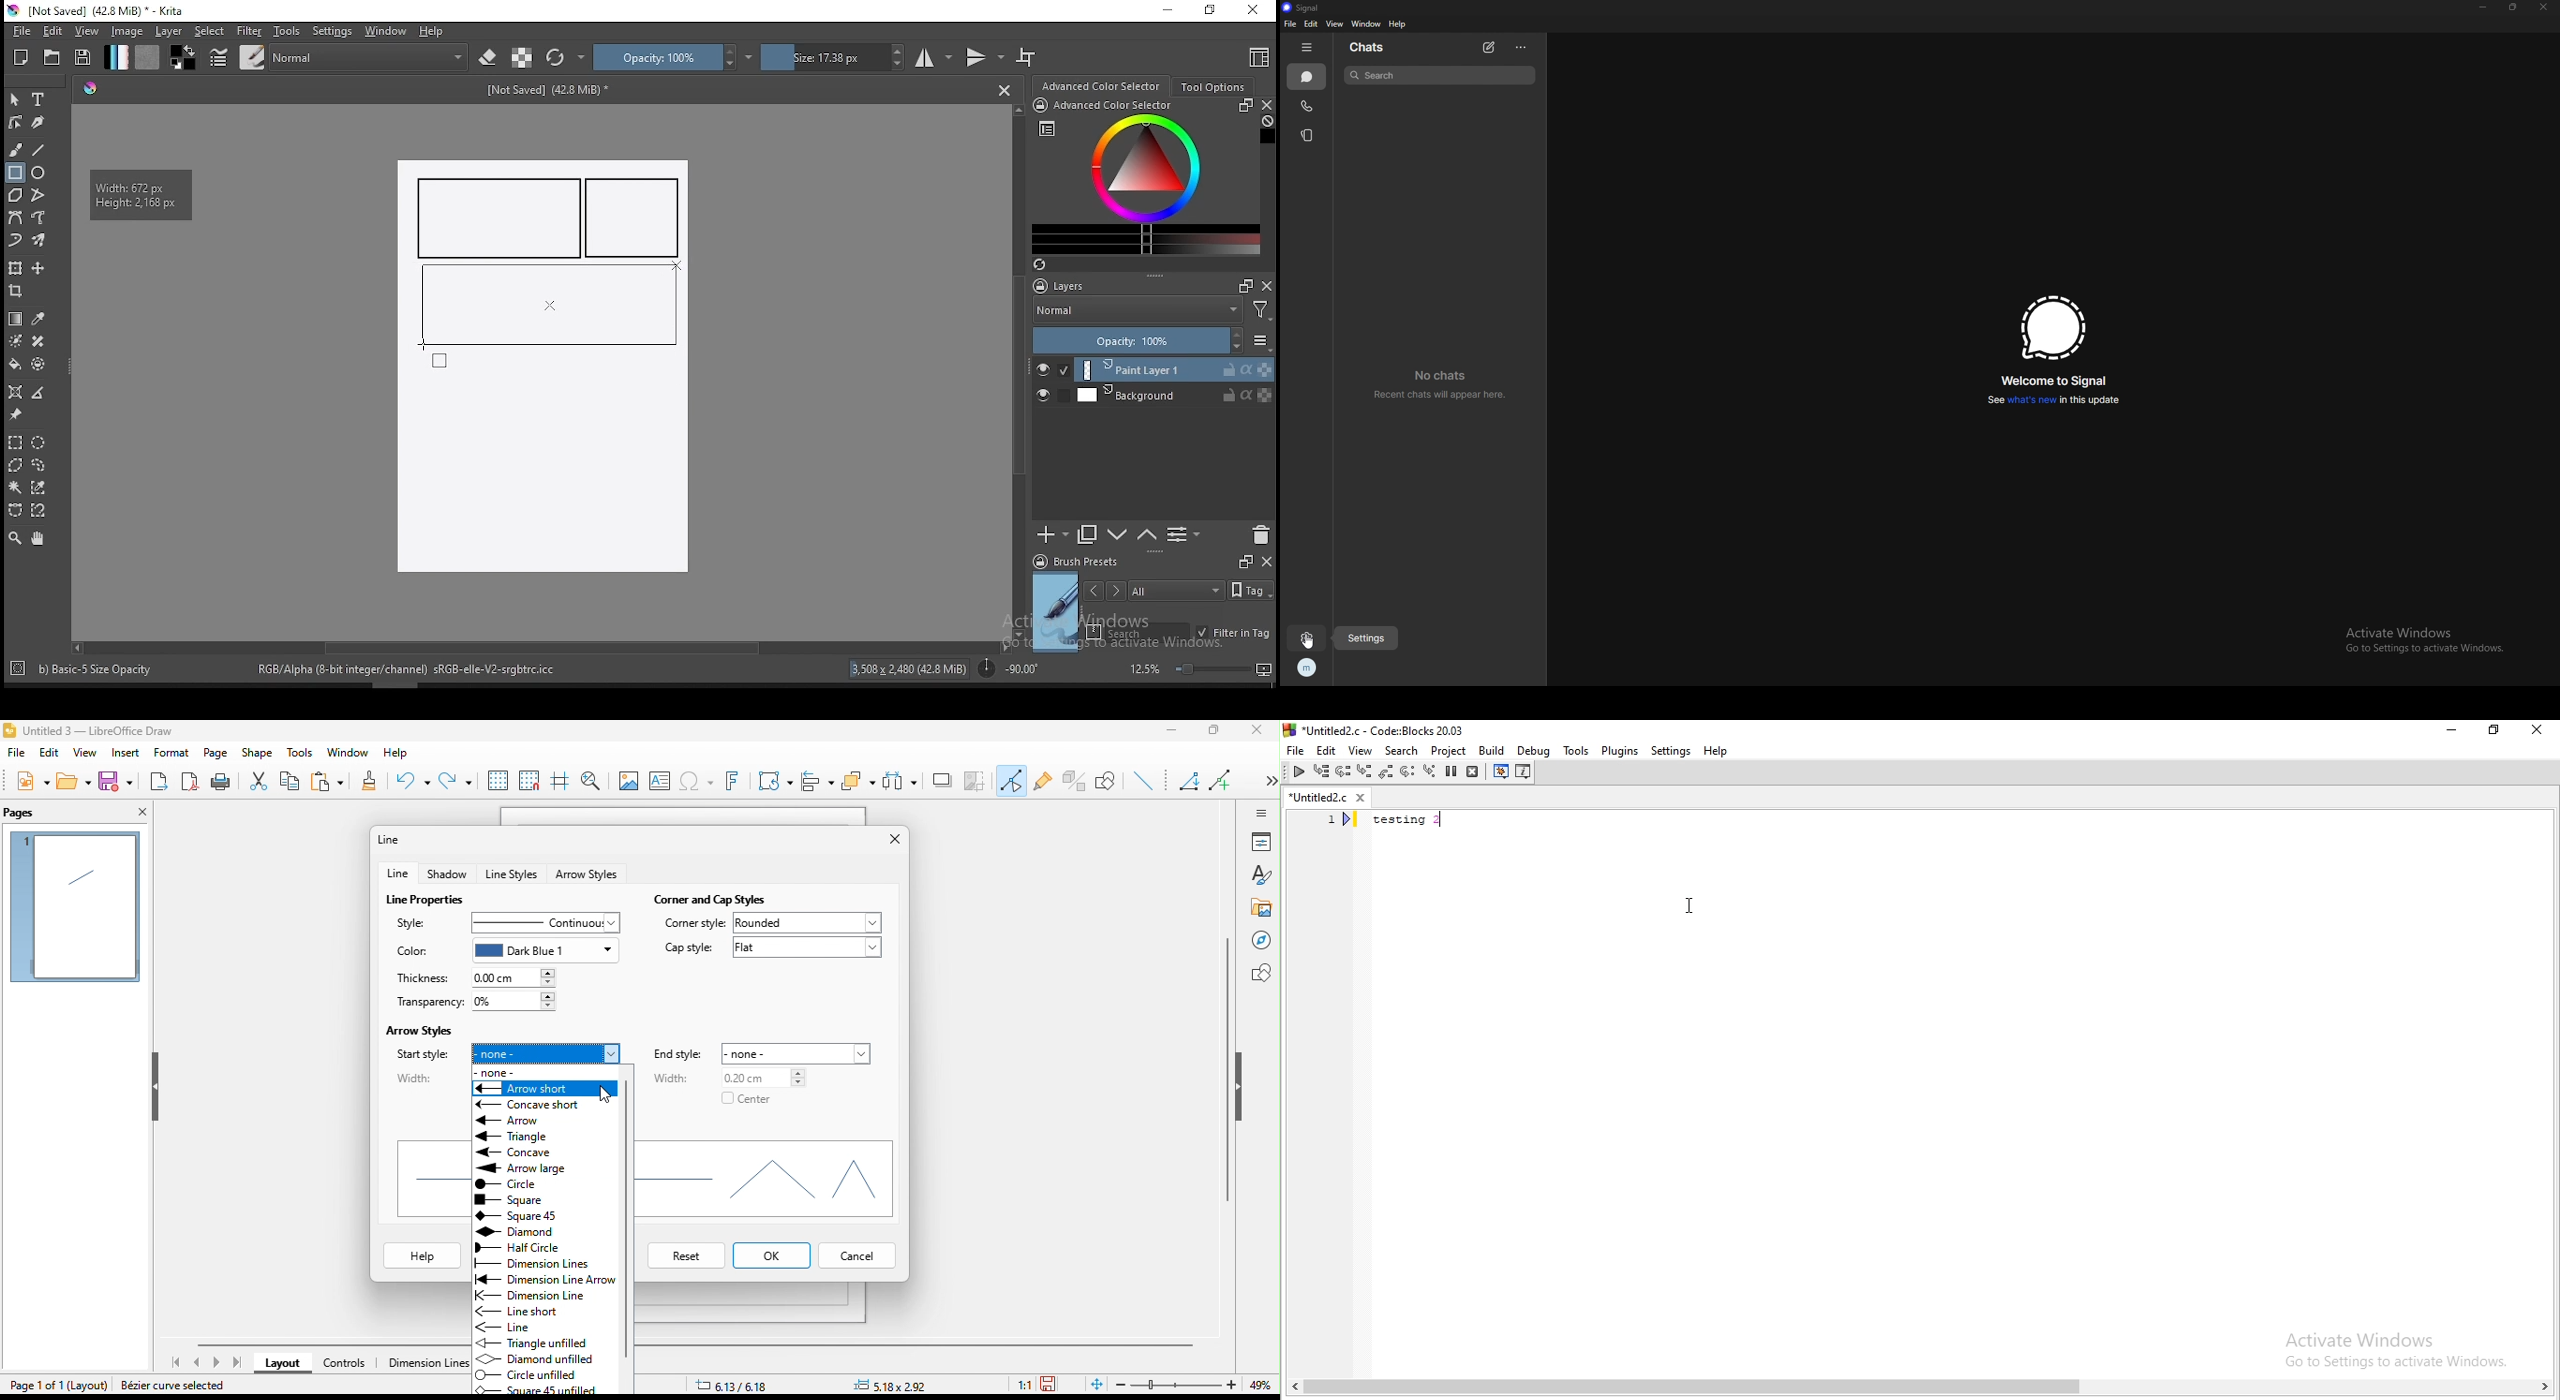 The image size is (2576, 1400). Describe the element at coordinates (496, 1070) in the screenshot. I see `none` at that location.